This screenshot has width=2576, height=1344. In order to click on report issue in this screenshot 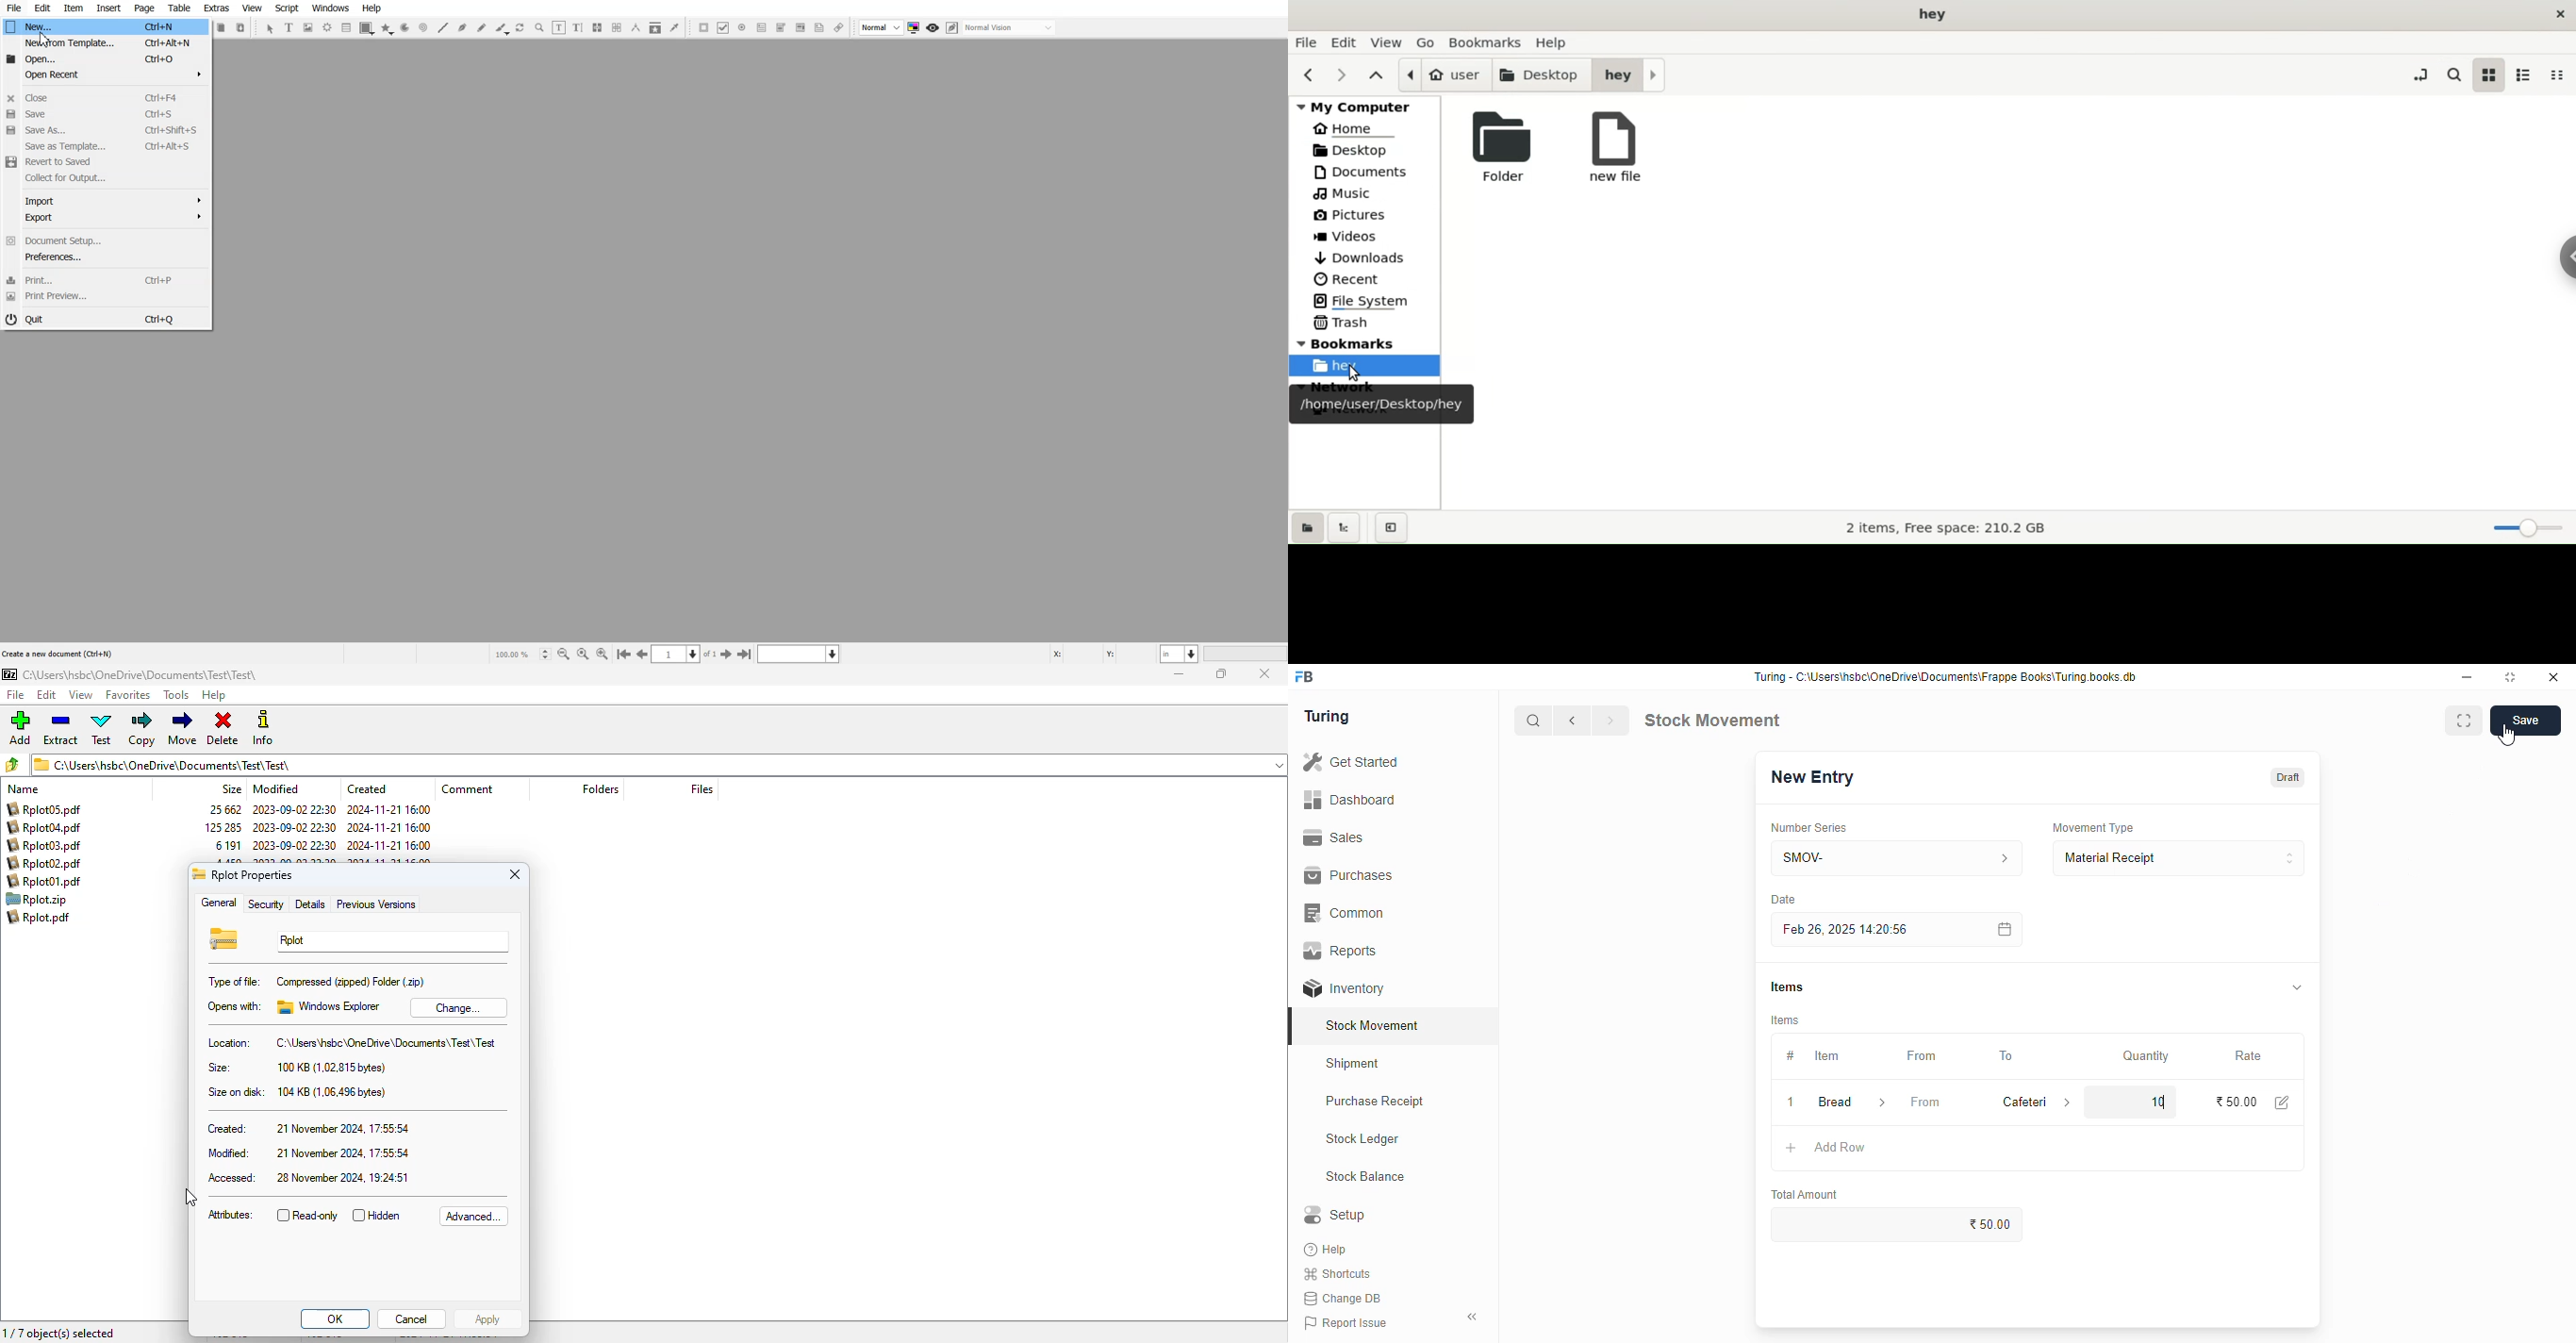, I will do `click(1346, 1322)`.